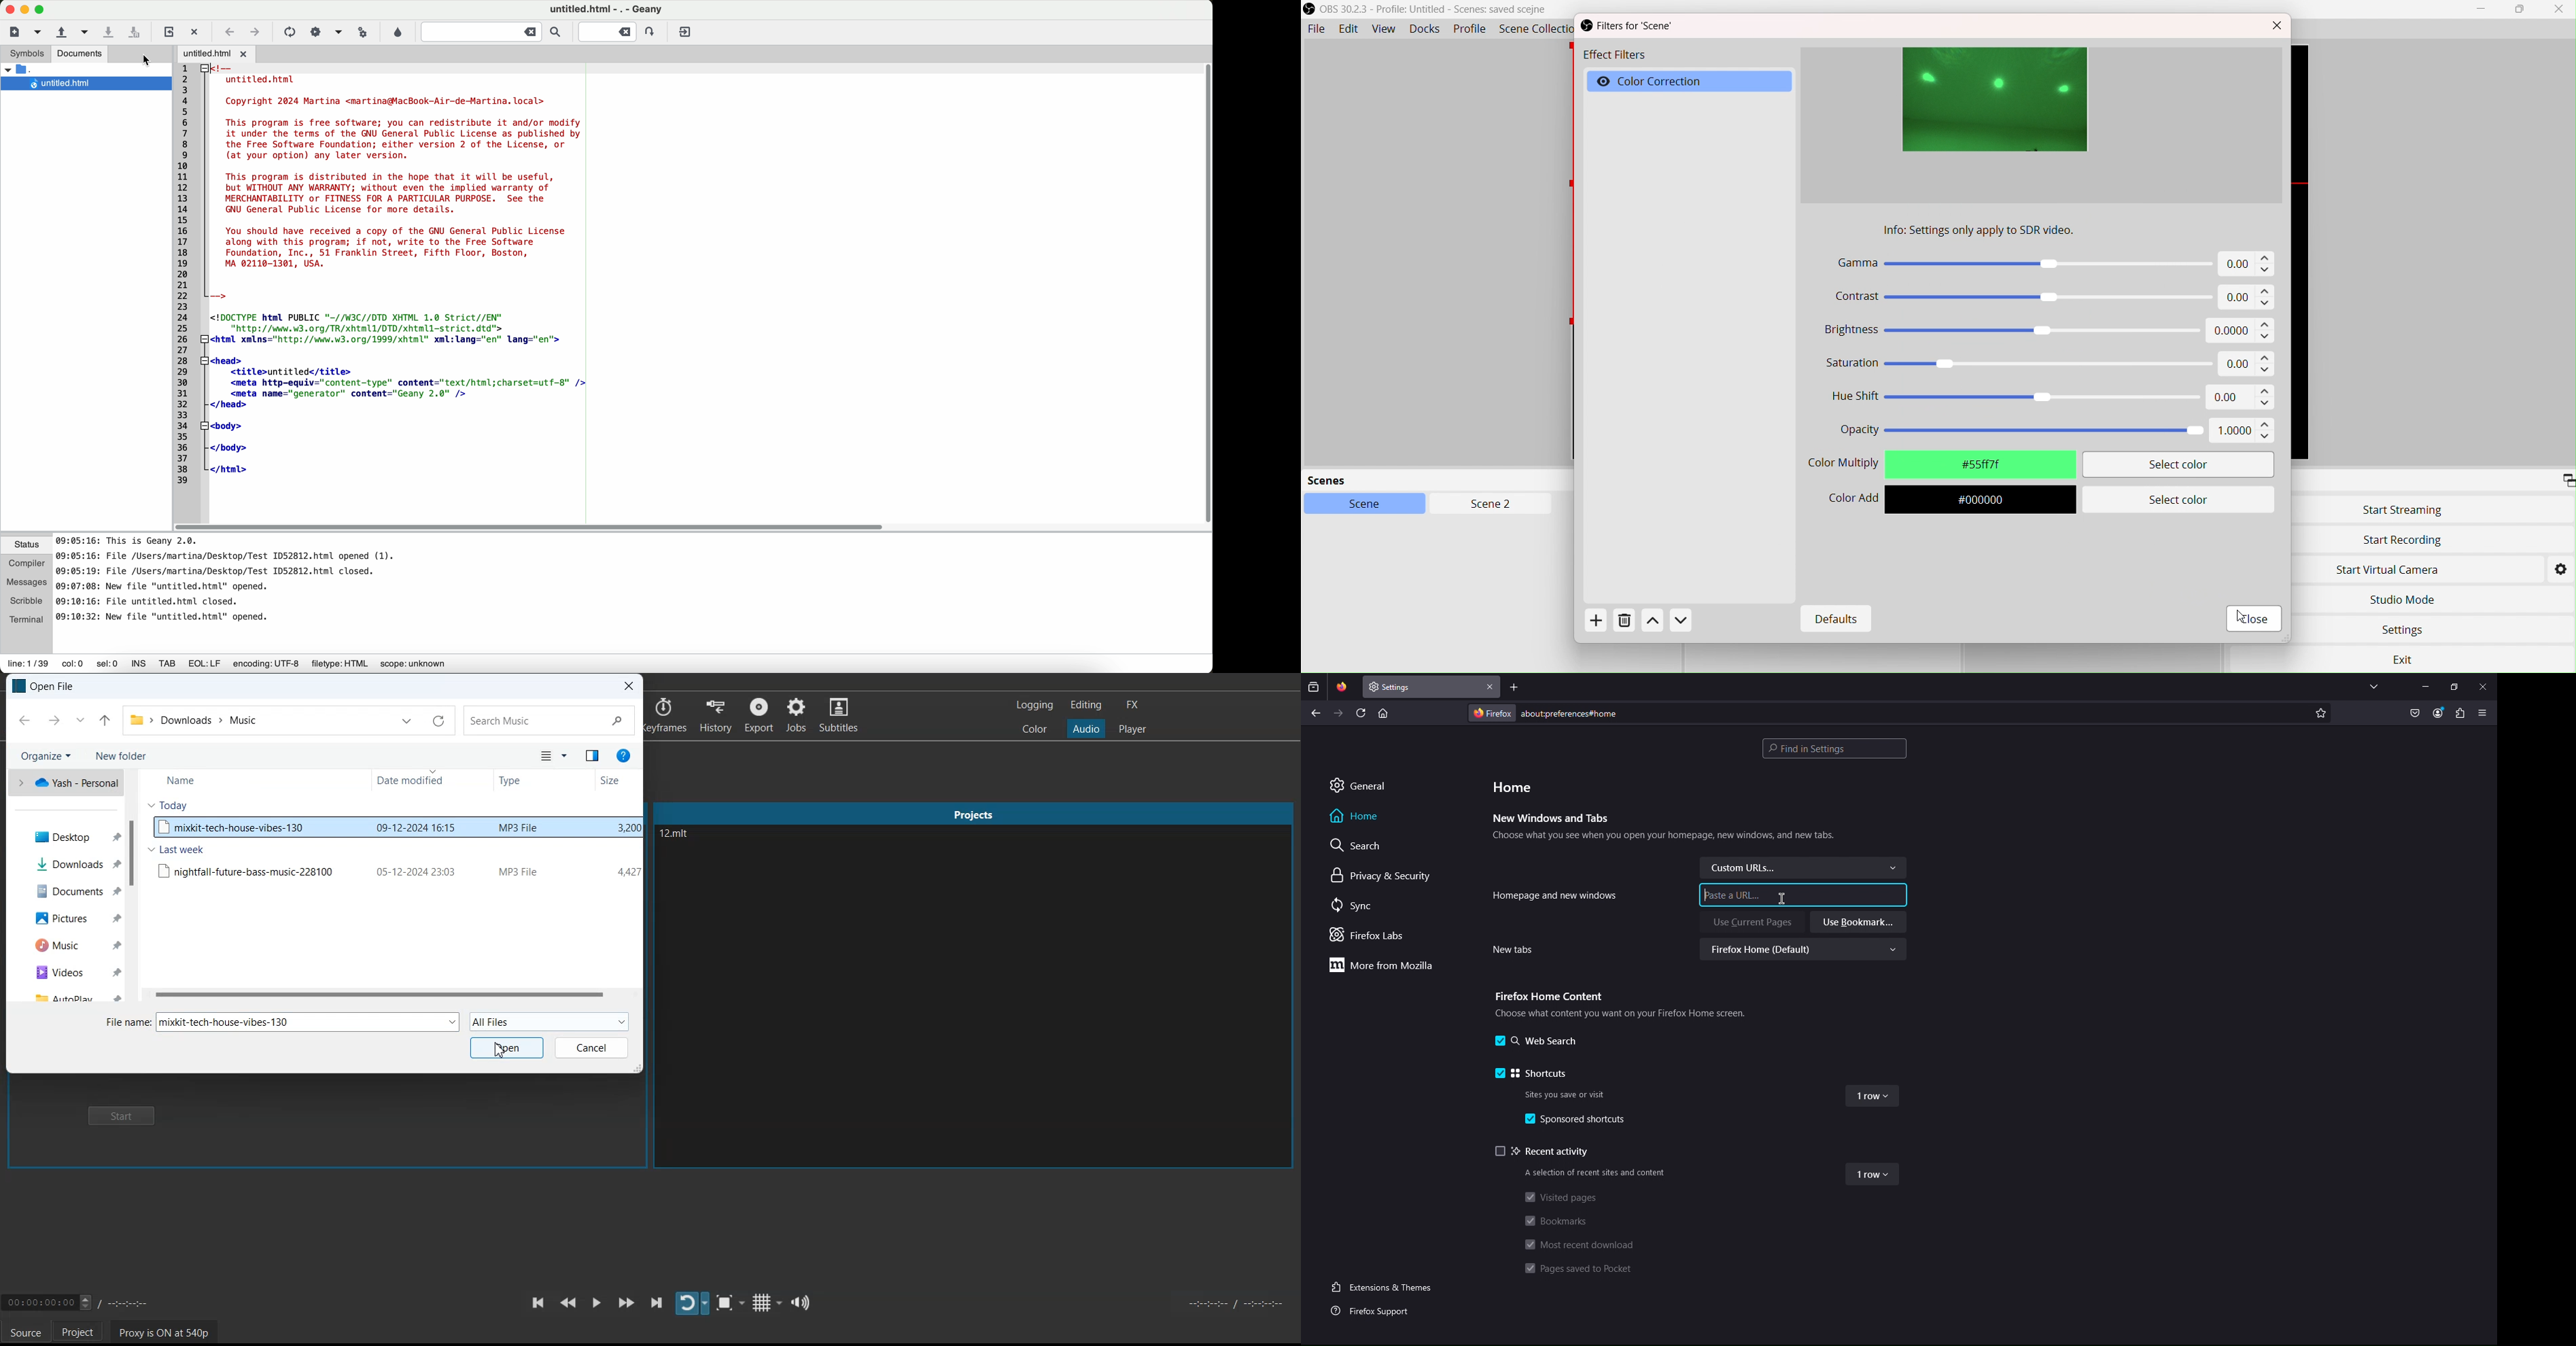  Describe the element at coordinates (64, 782) in the screenshot. I see `One Drive file` at that location.